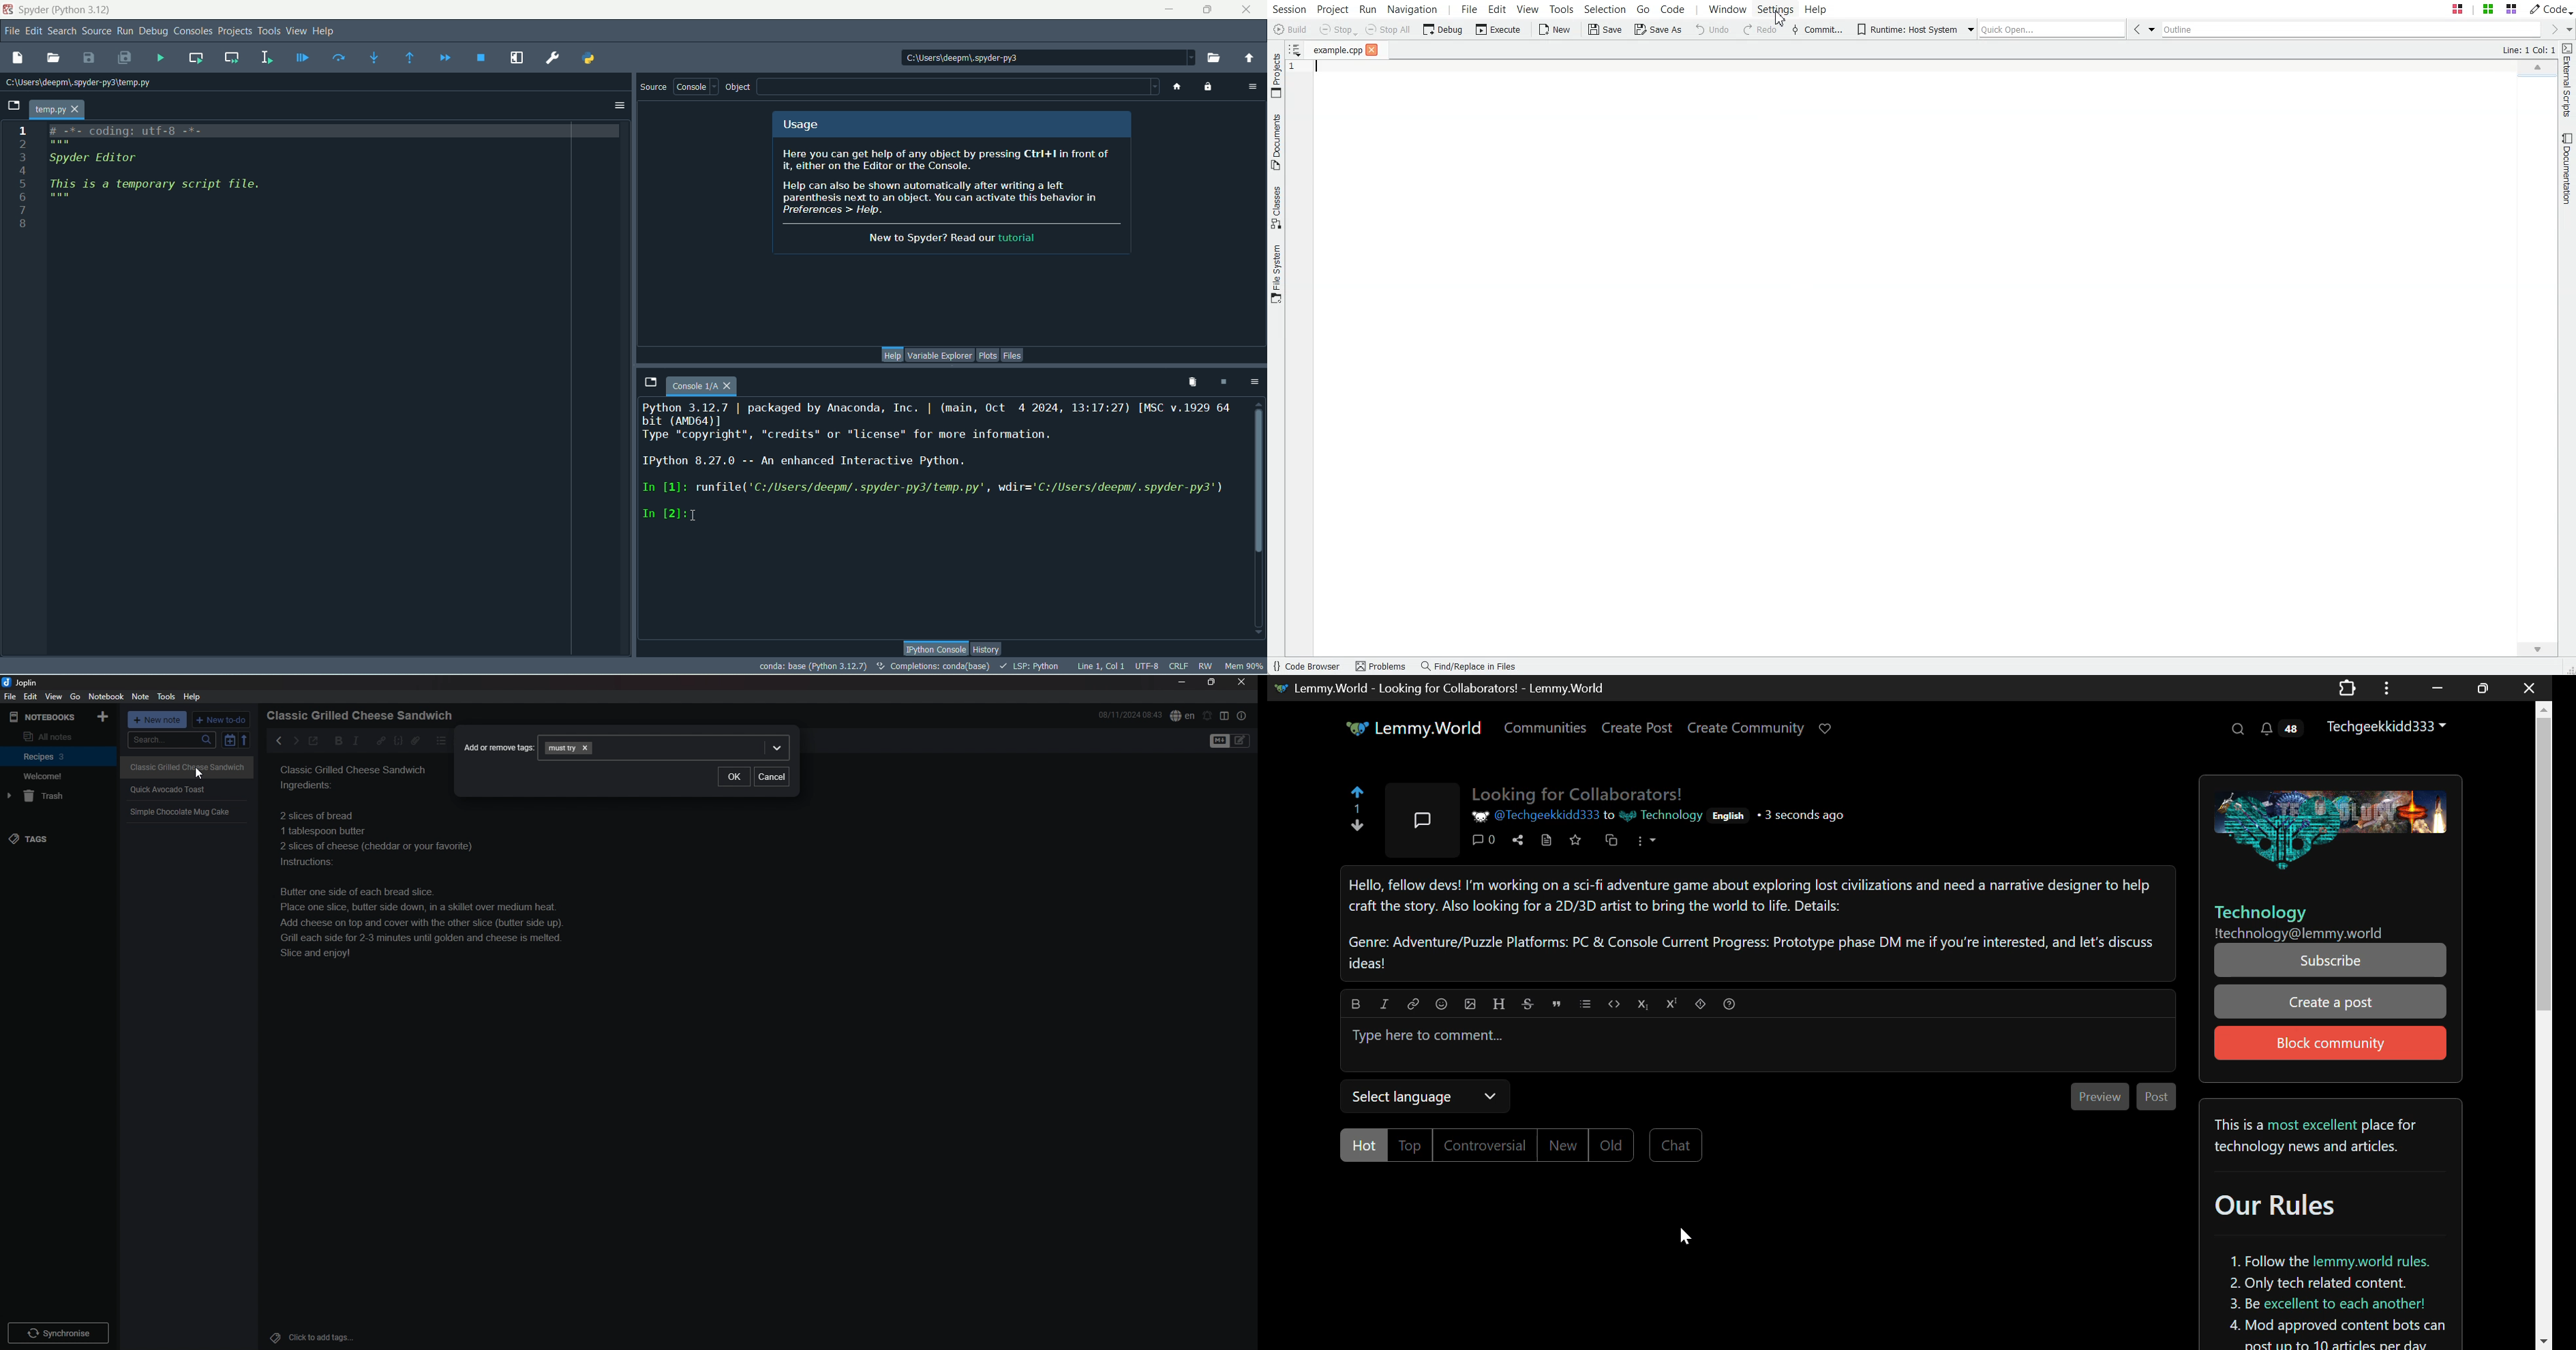 The image size is (2576, 1372). What do you see at coordinates (22, 682) in the screenshot?
I see `joplin` at bounding box center [22, 682].